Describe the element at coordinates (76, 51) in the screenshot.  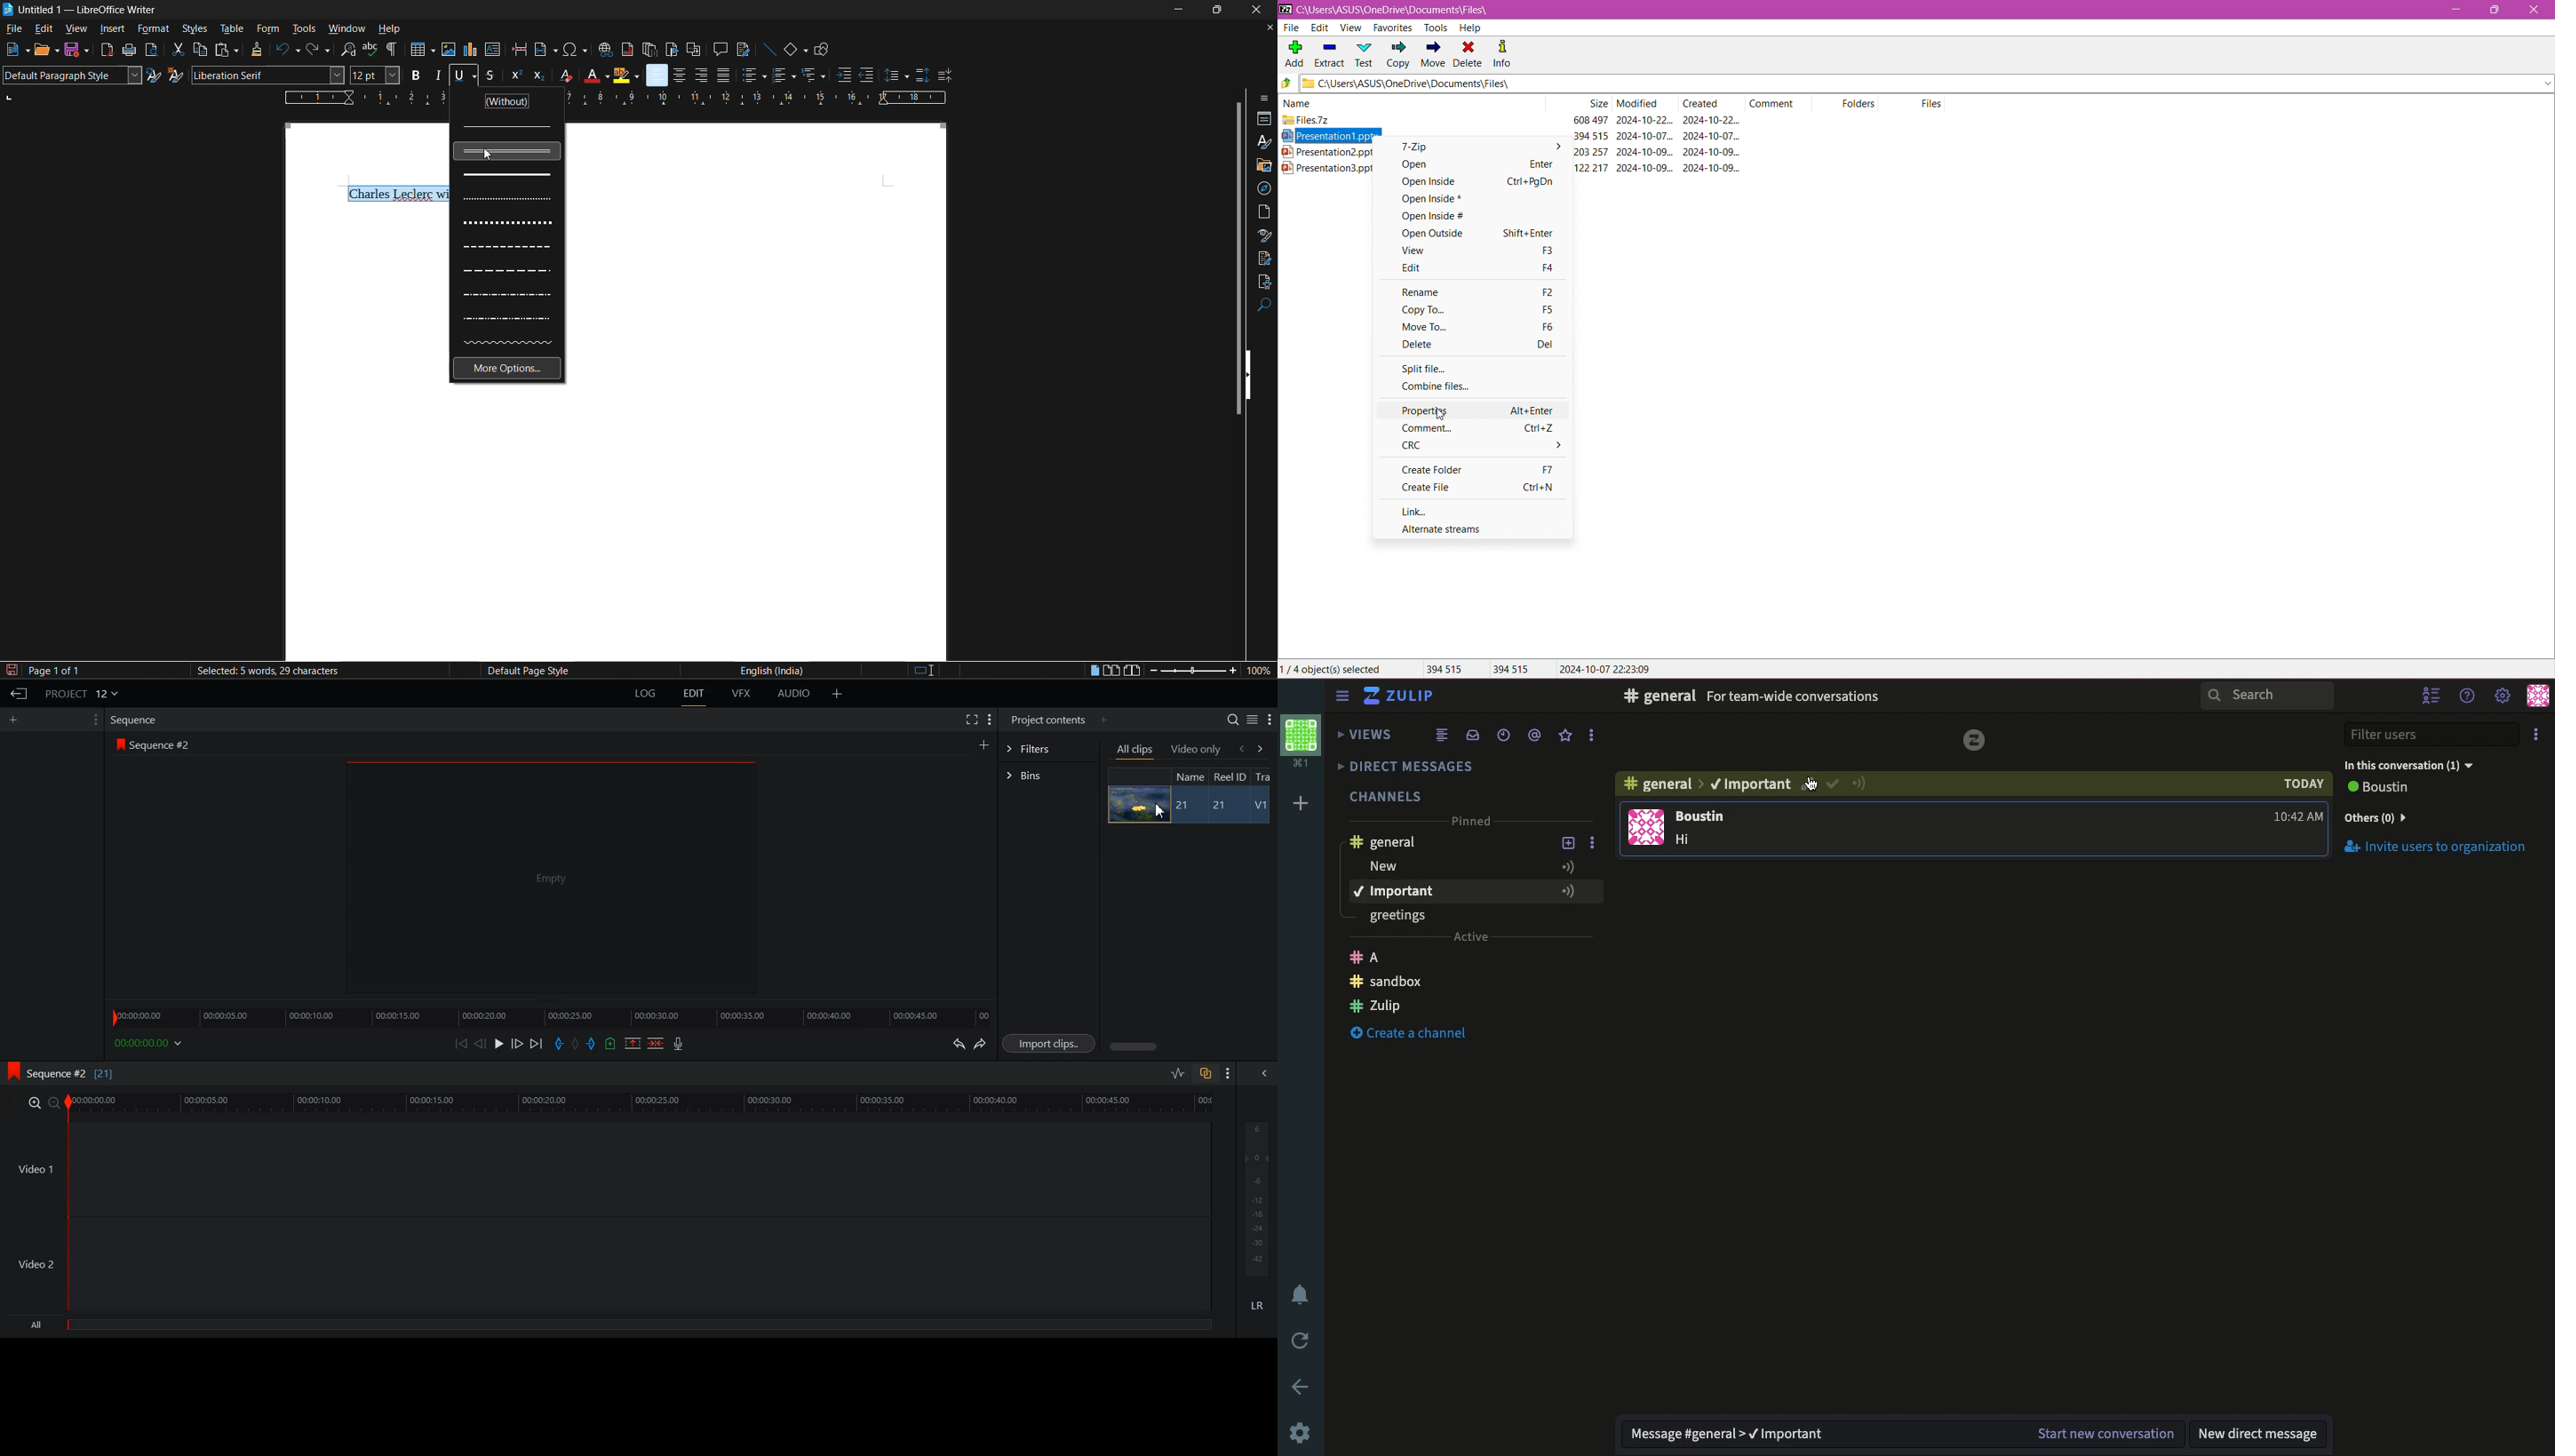
I see `save` at that location.